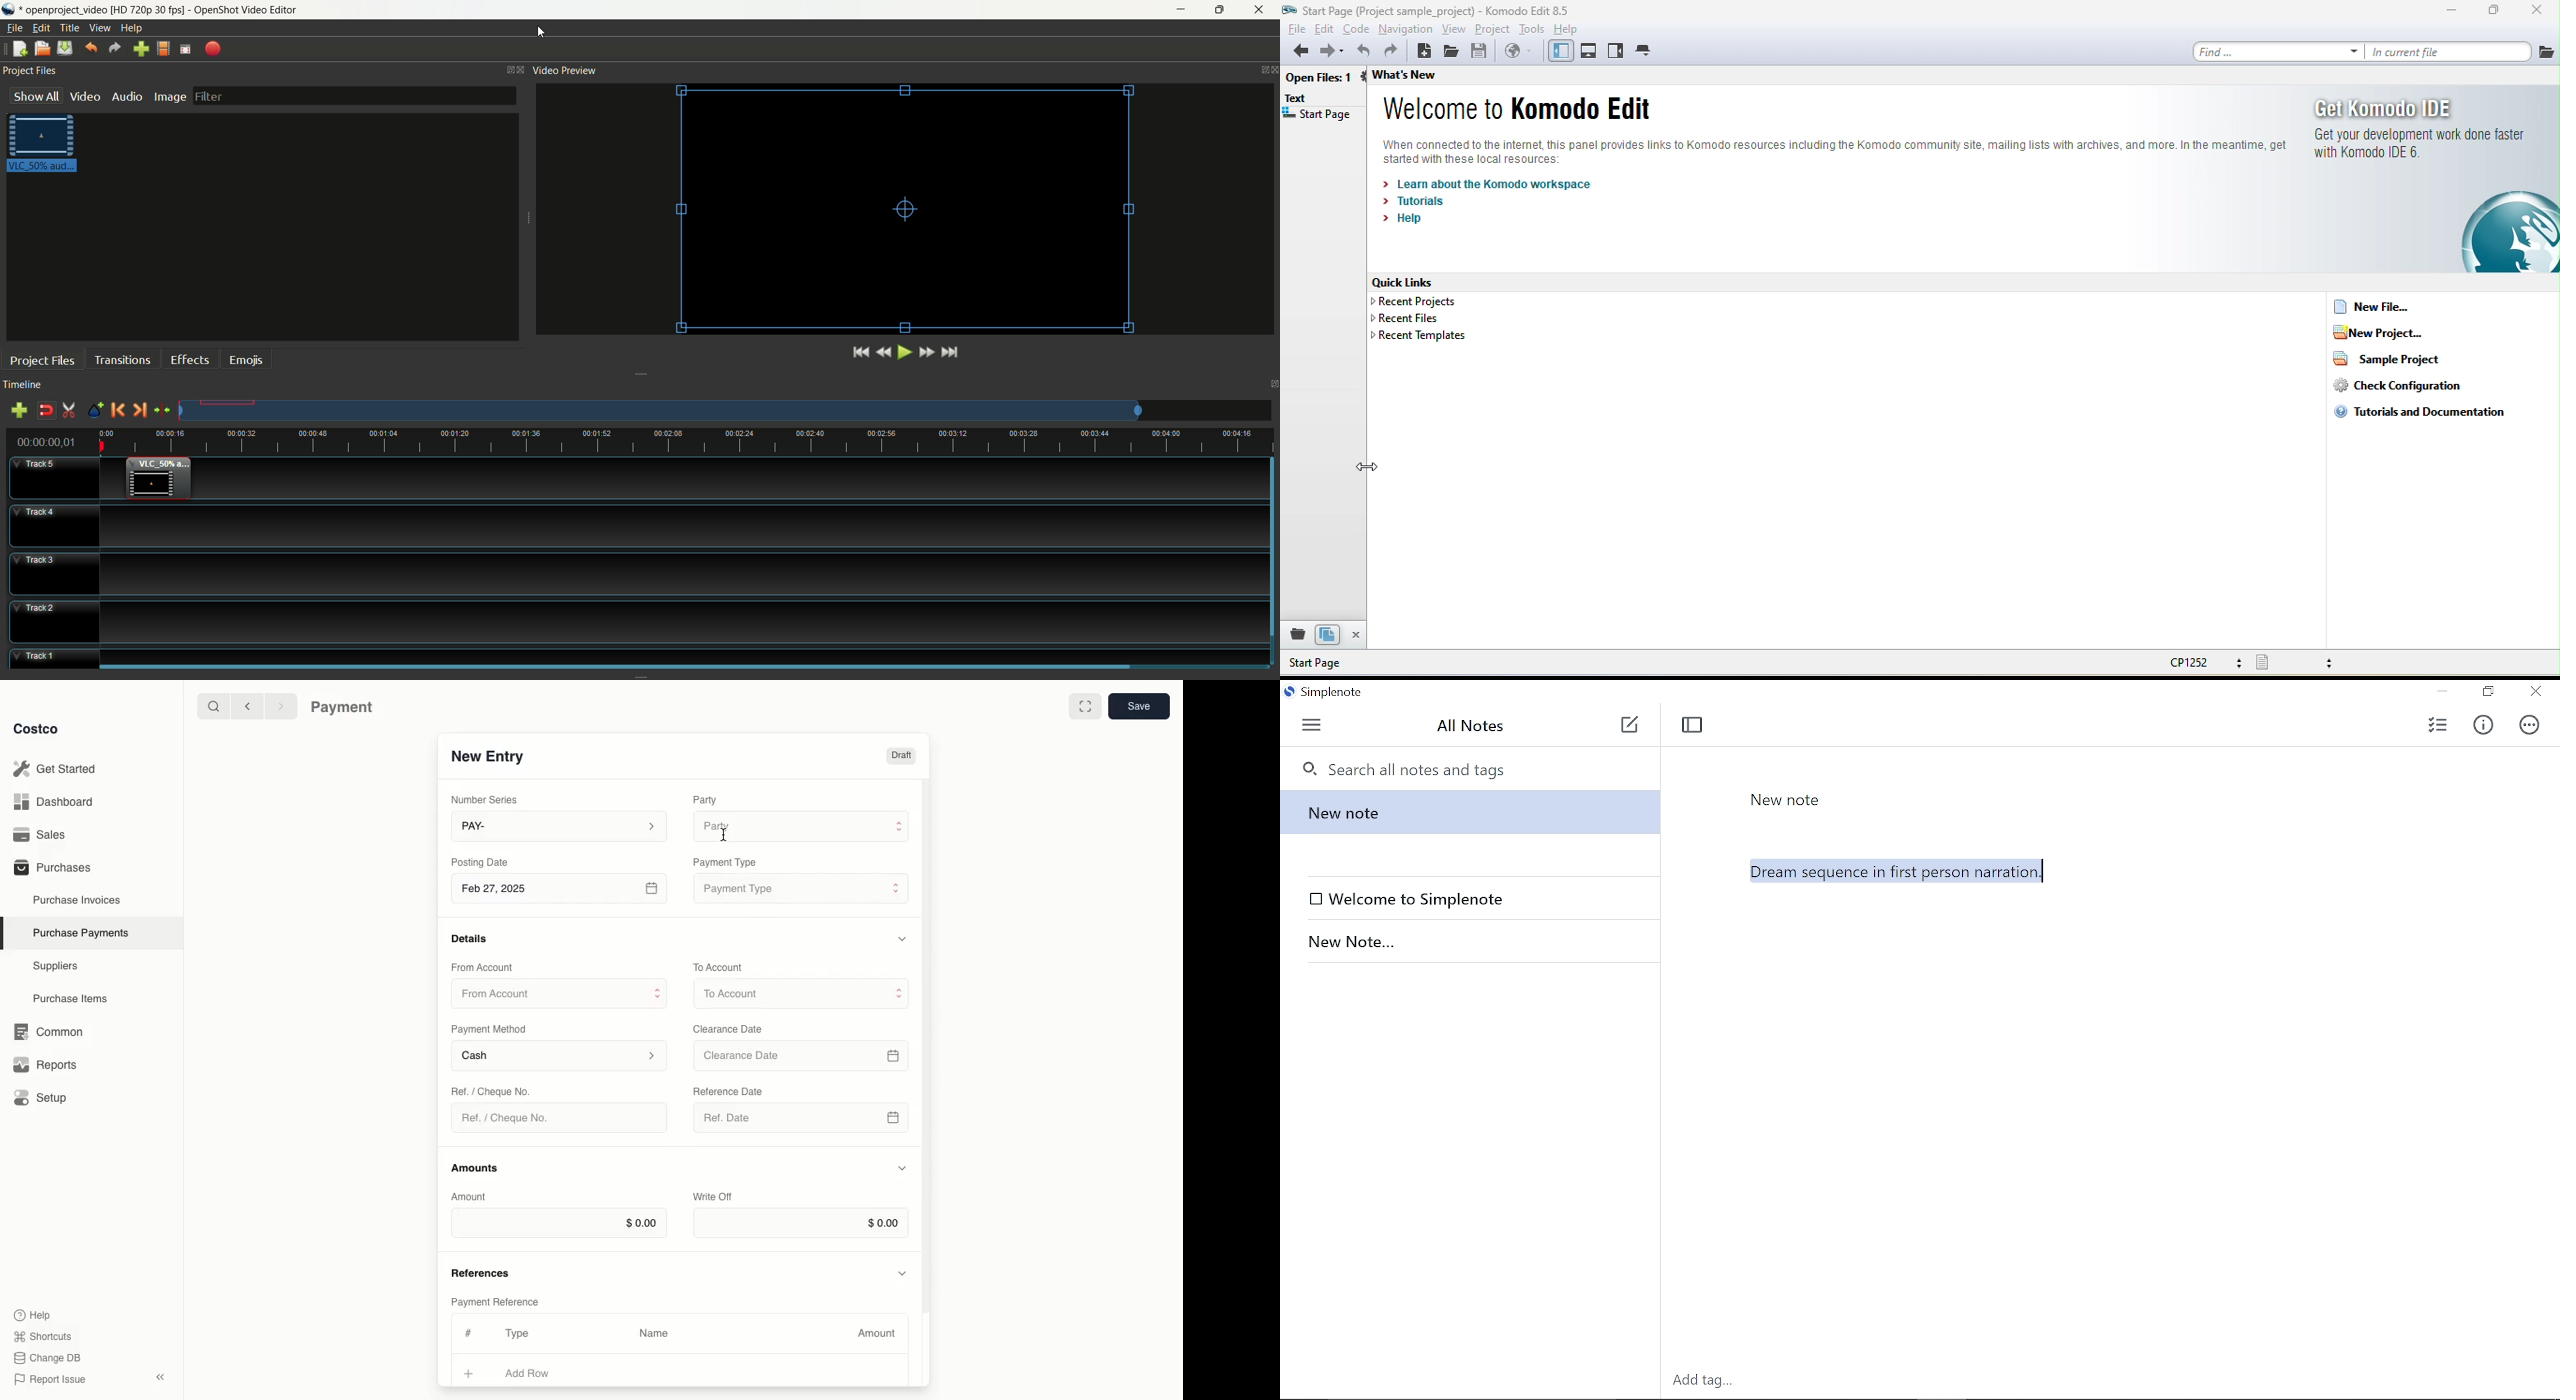 Image resolution: width=2576 pixels, height=1400 pixels. I want to click on #, so click(466, 1331).